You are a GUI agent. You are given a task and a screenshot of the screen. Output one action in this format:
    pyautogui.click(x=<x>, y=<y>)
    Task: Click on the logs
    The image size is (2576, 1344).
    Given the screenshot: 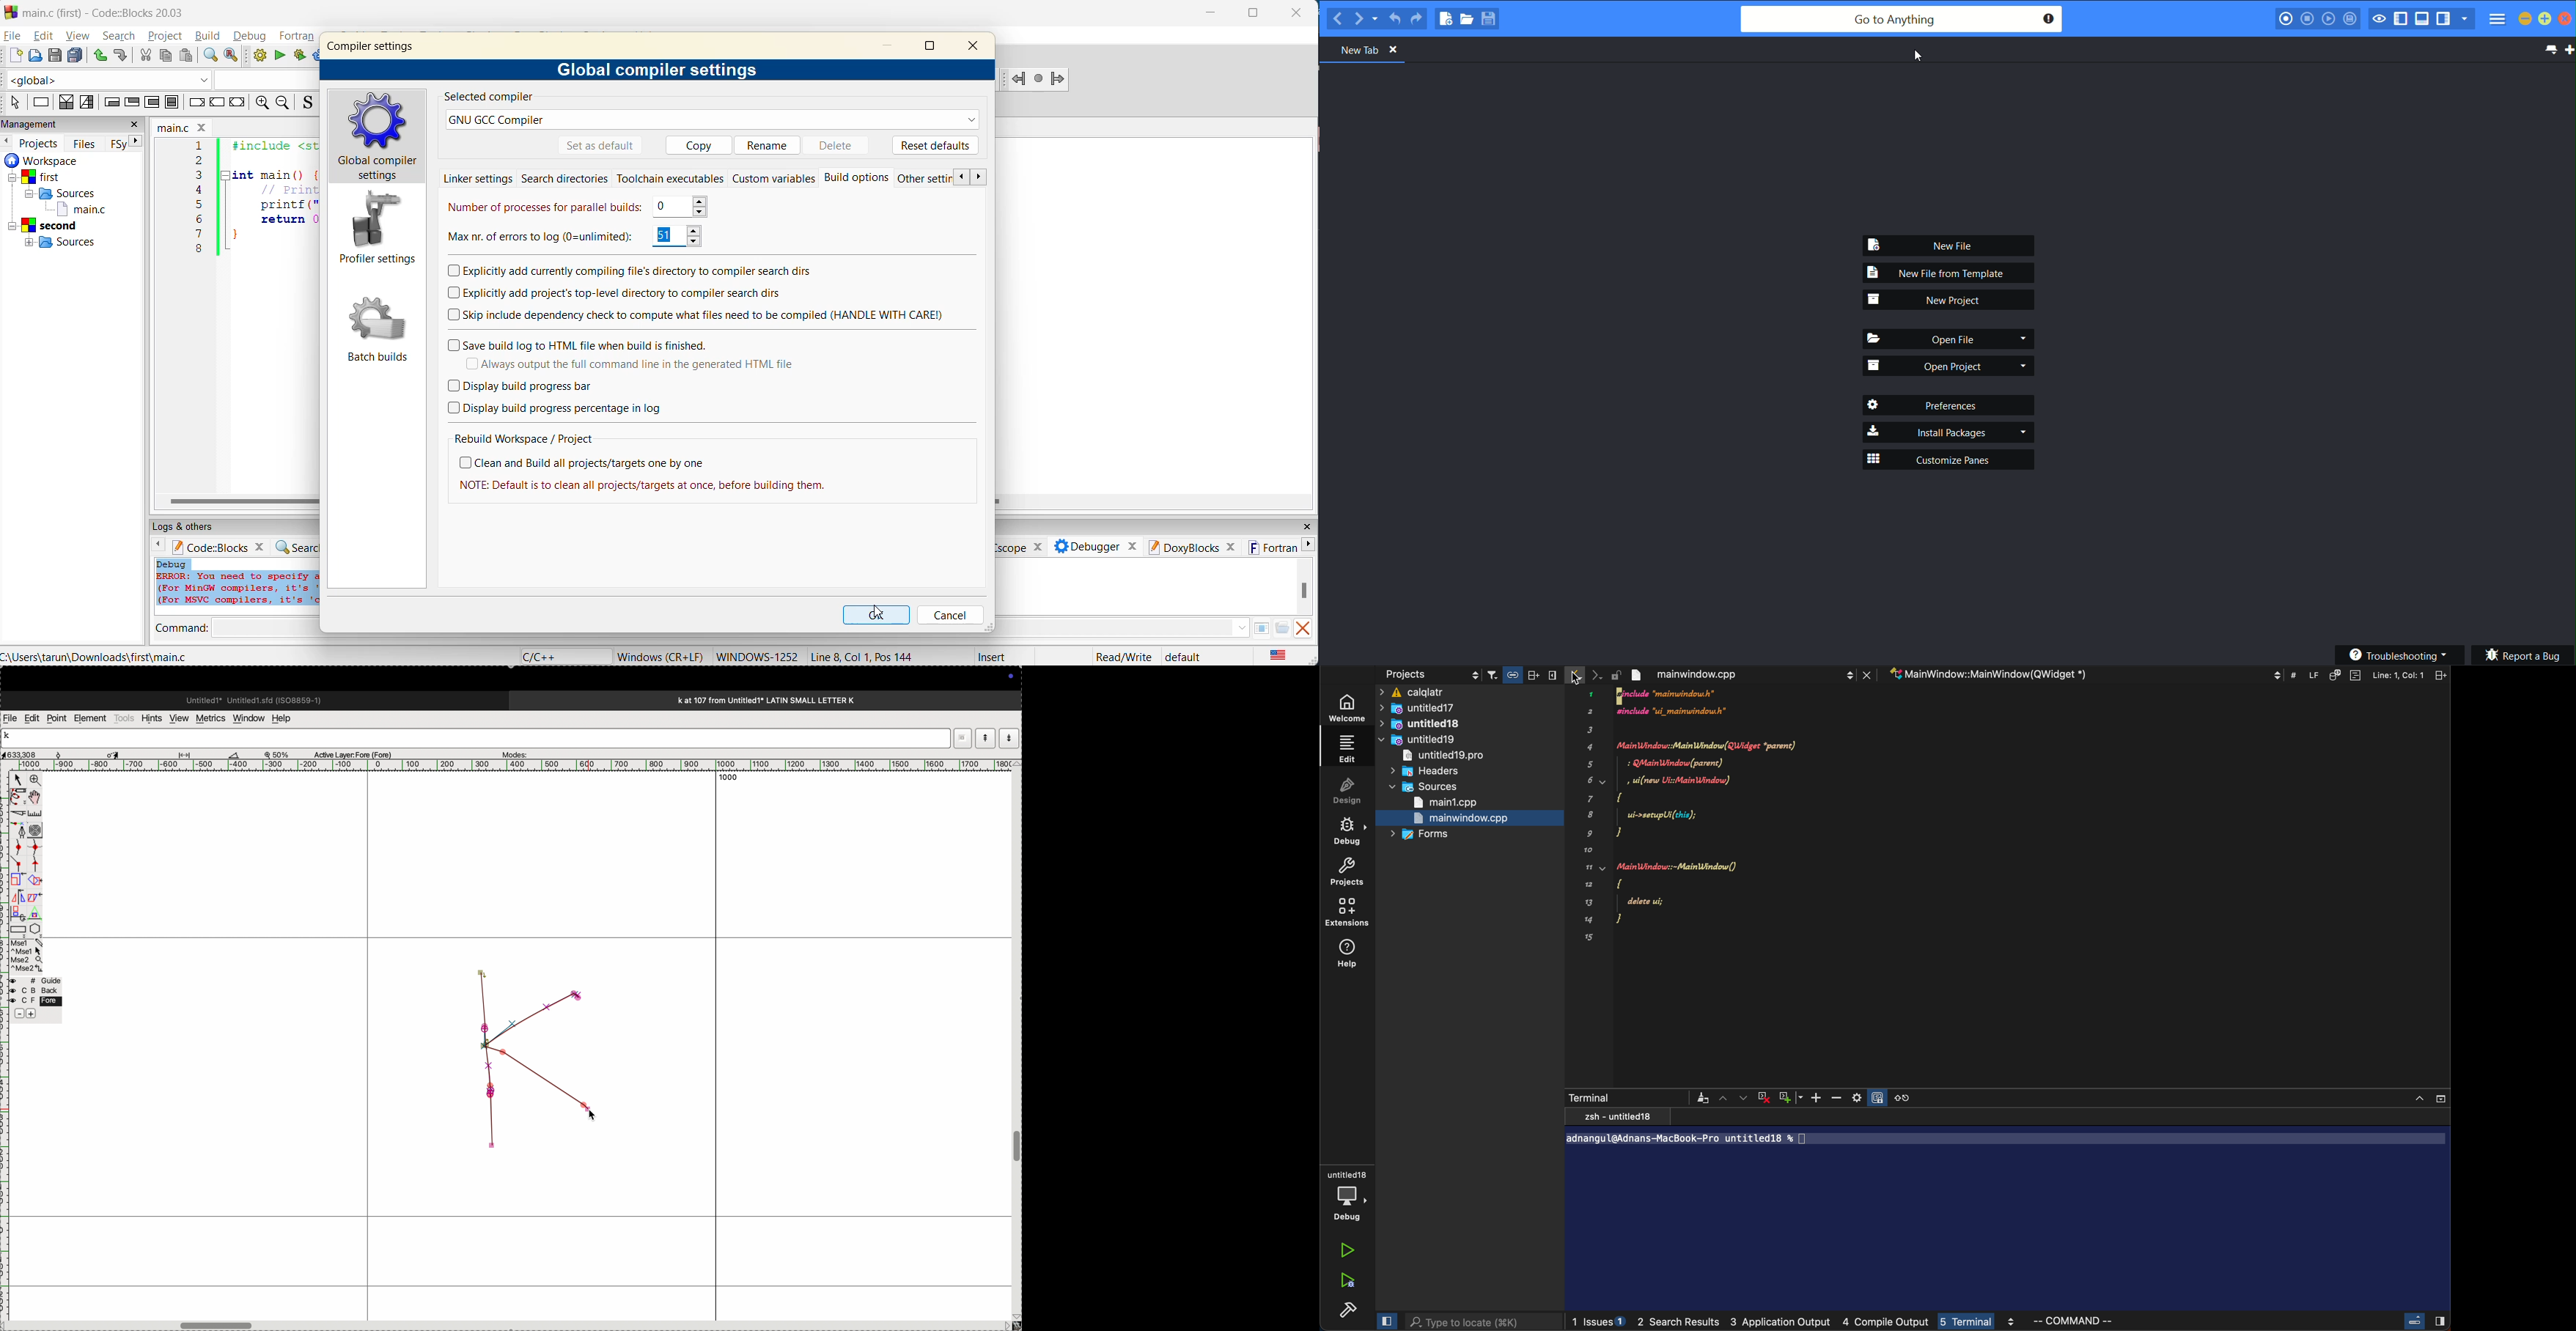 What is the action you would take?
    pyautogui.click(x=1844, y=1324)
    